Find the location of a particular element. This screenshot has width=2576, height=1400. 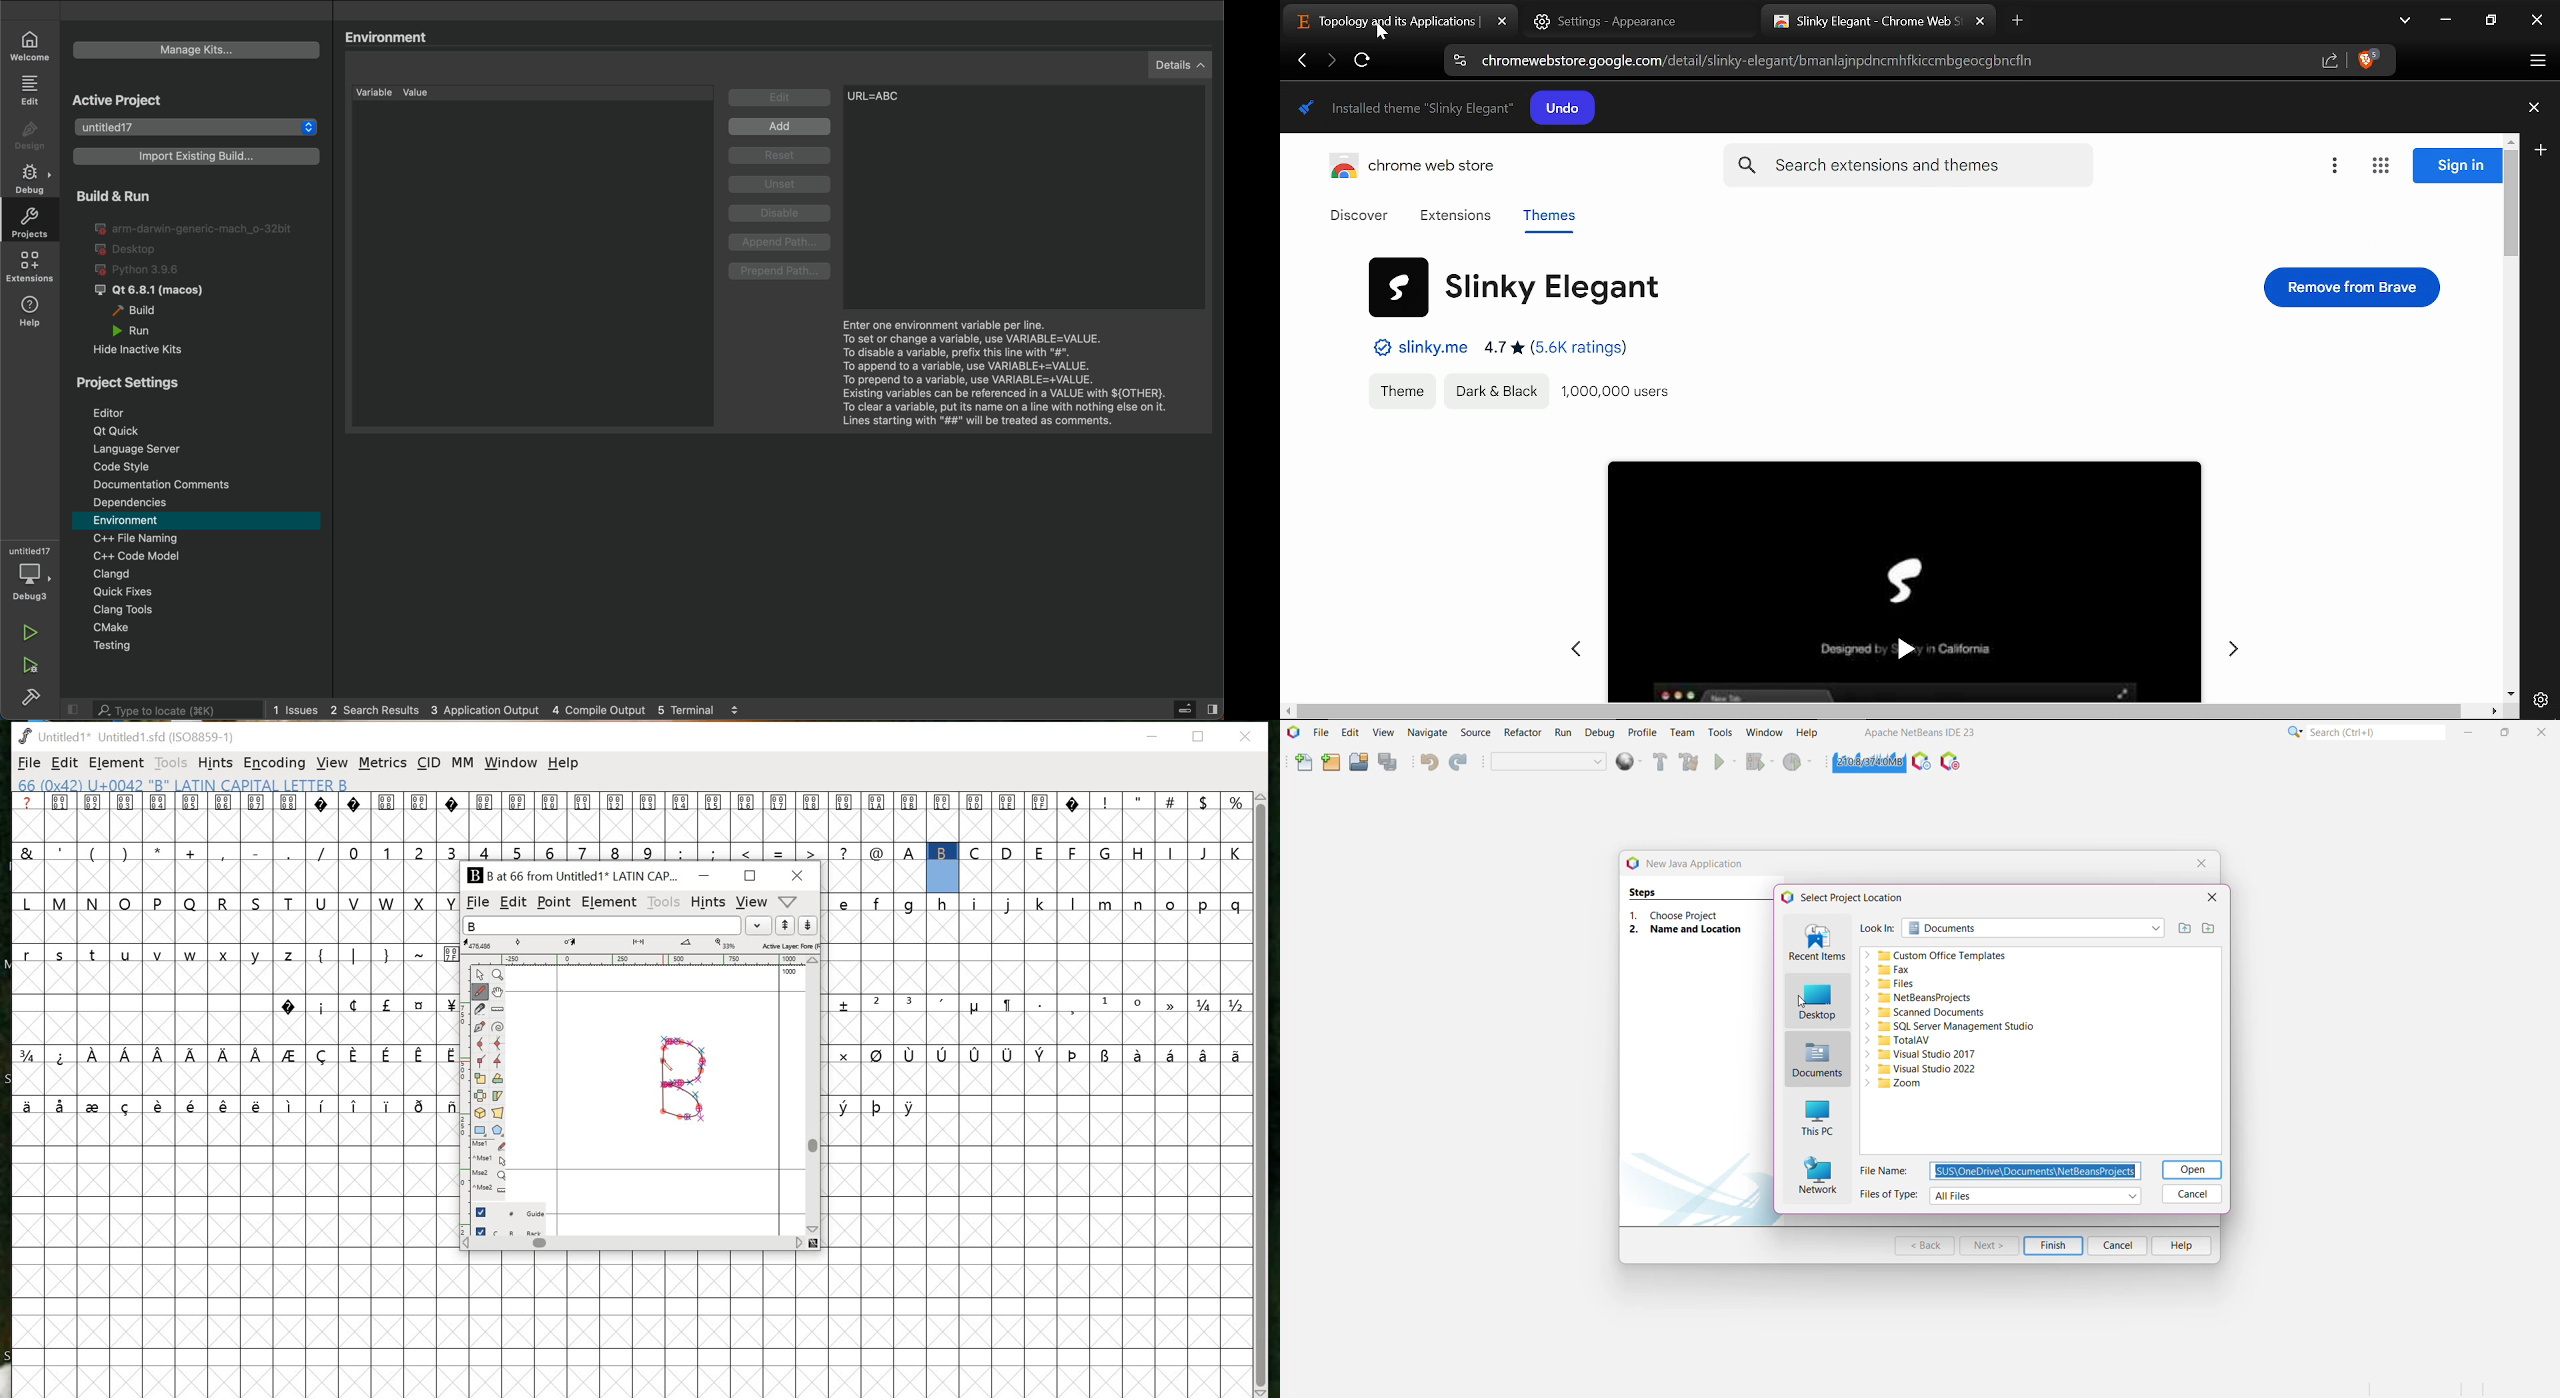

Debug Project is located at coordinates (1758, 762).